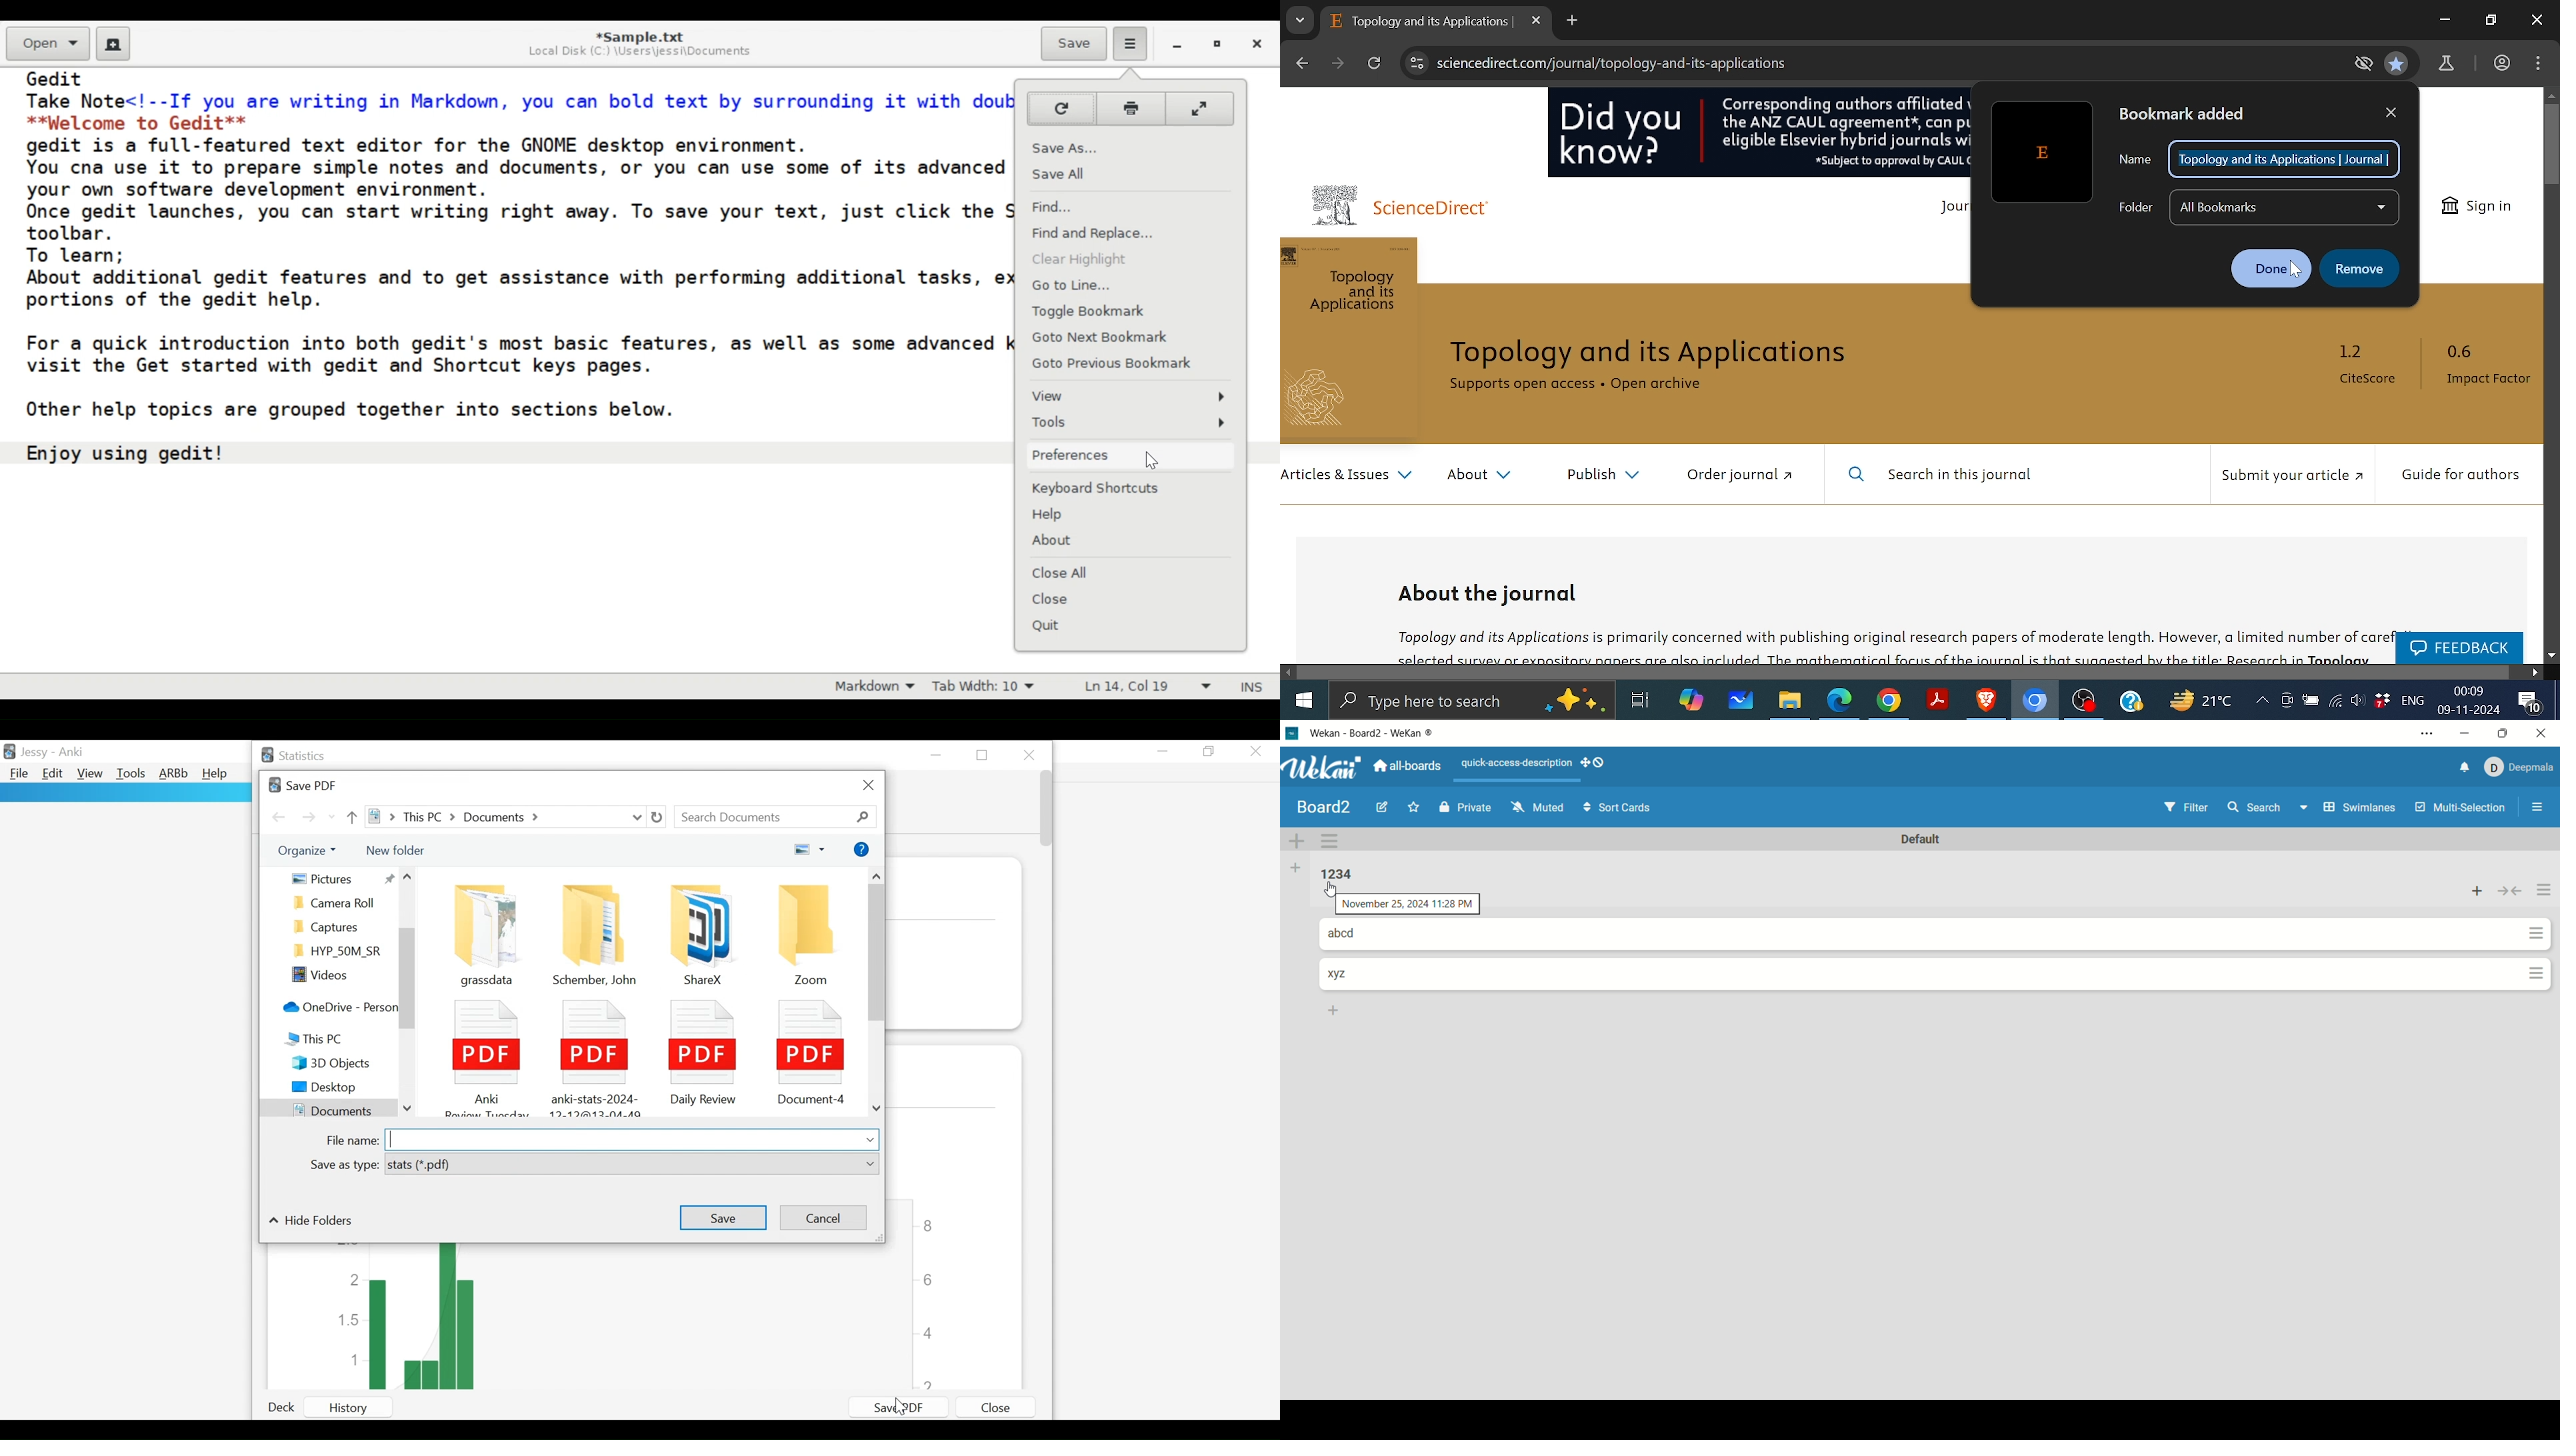 The width and height of the screenshot is (2576, 1456). Describe the element at coordinates (217, 774) in the screenshot. I see `Help` at that location.